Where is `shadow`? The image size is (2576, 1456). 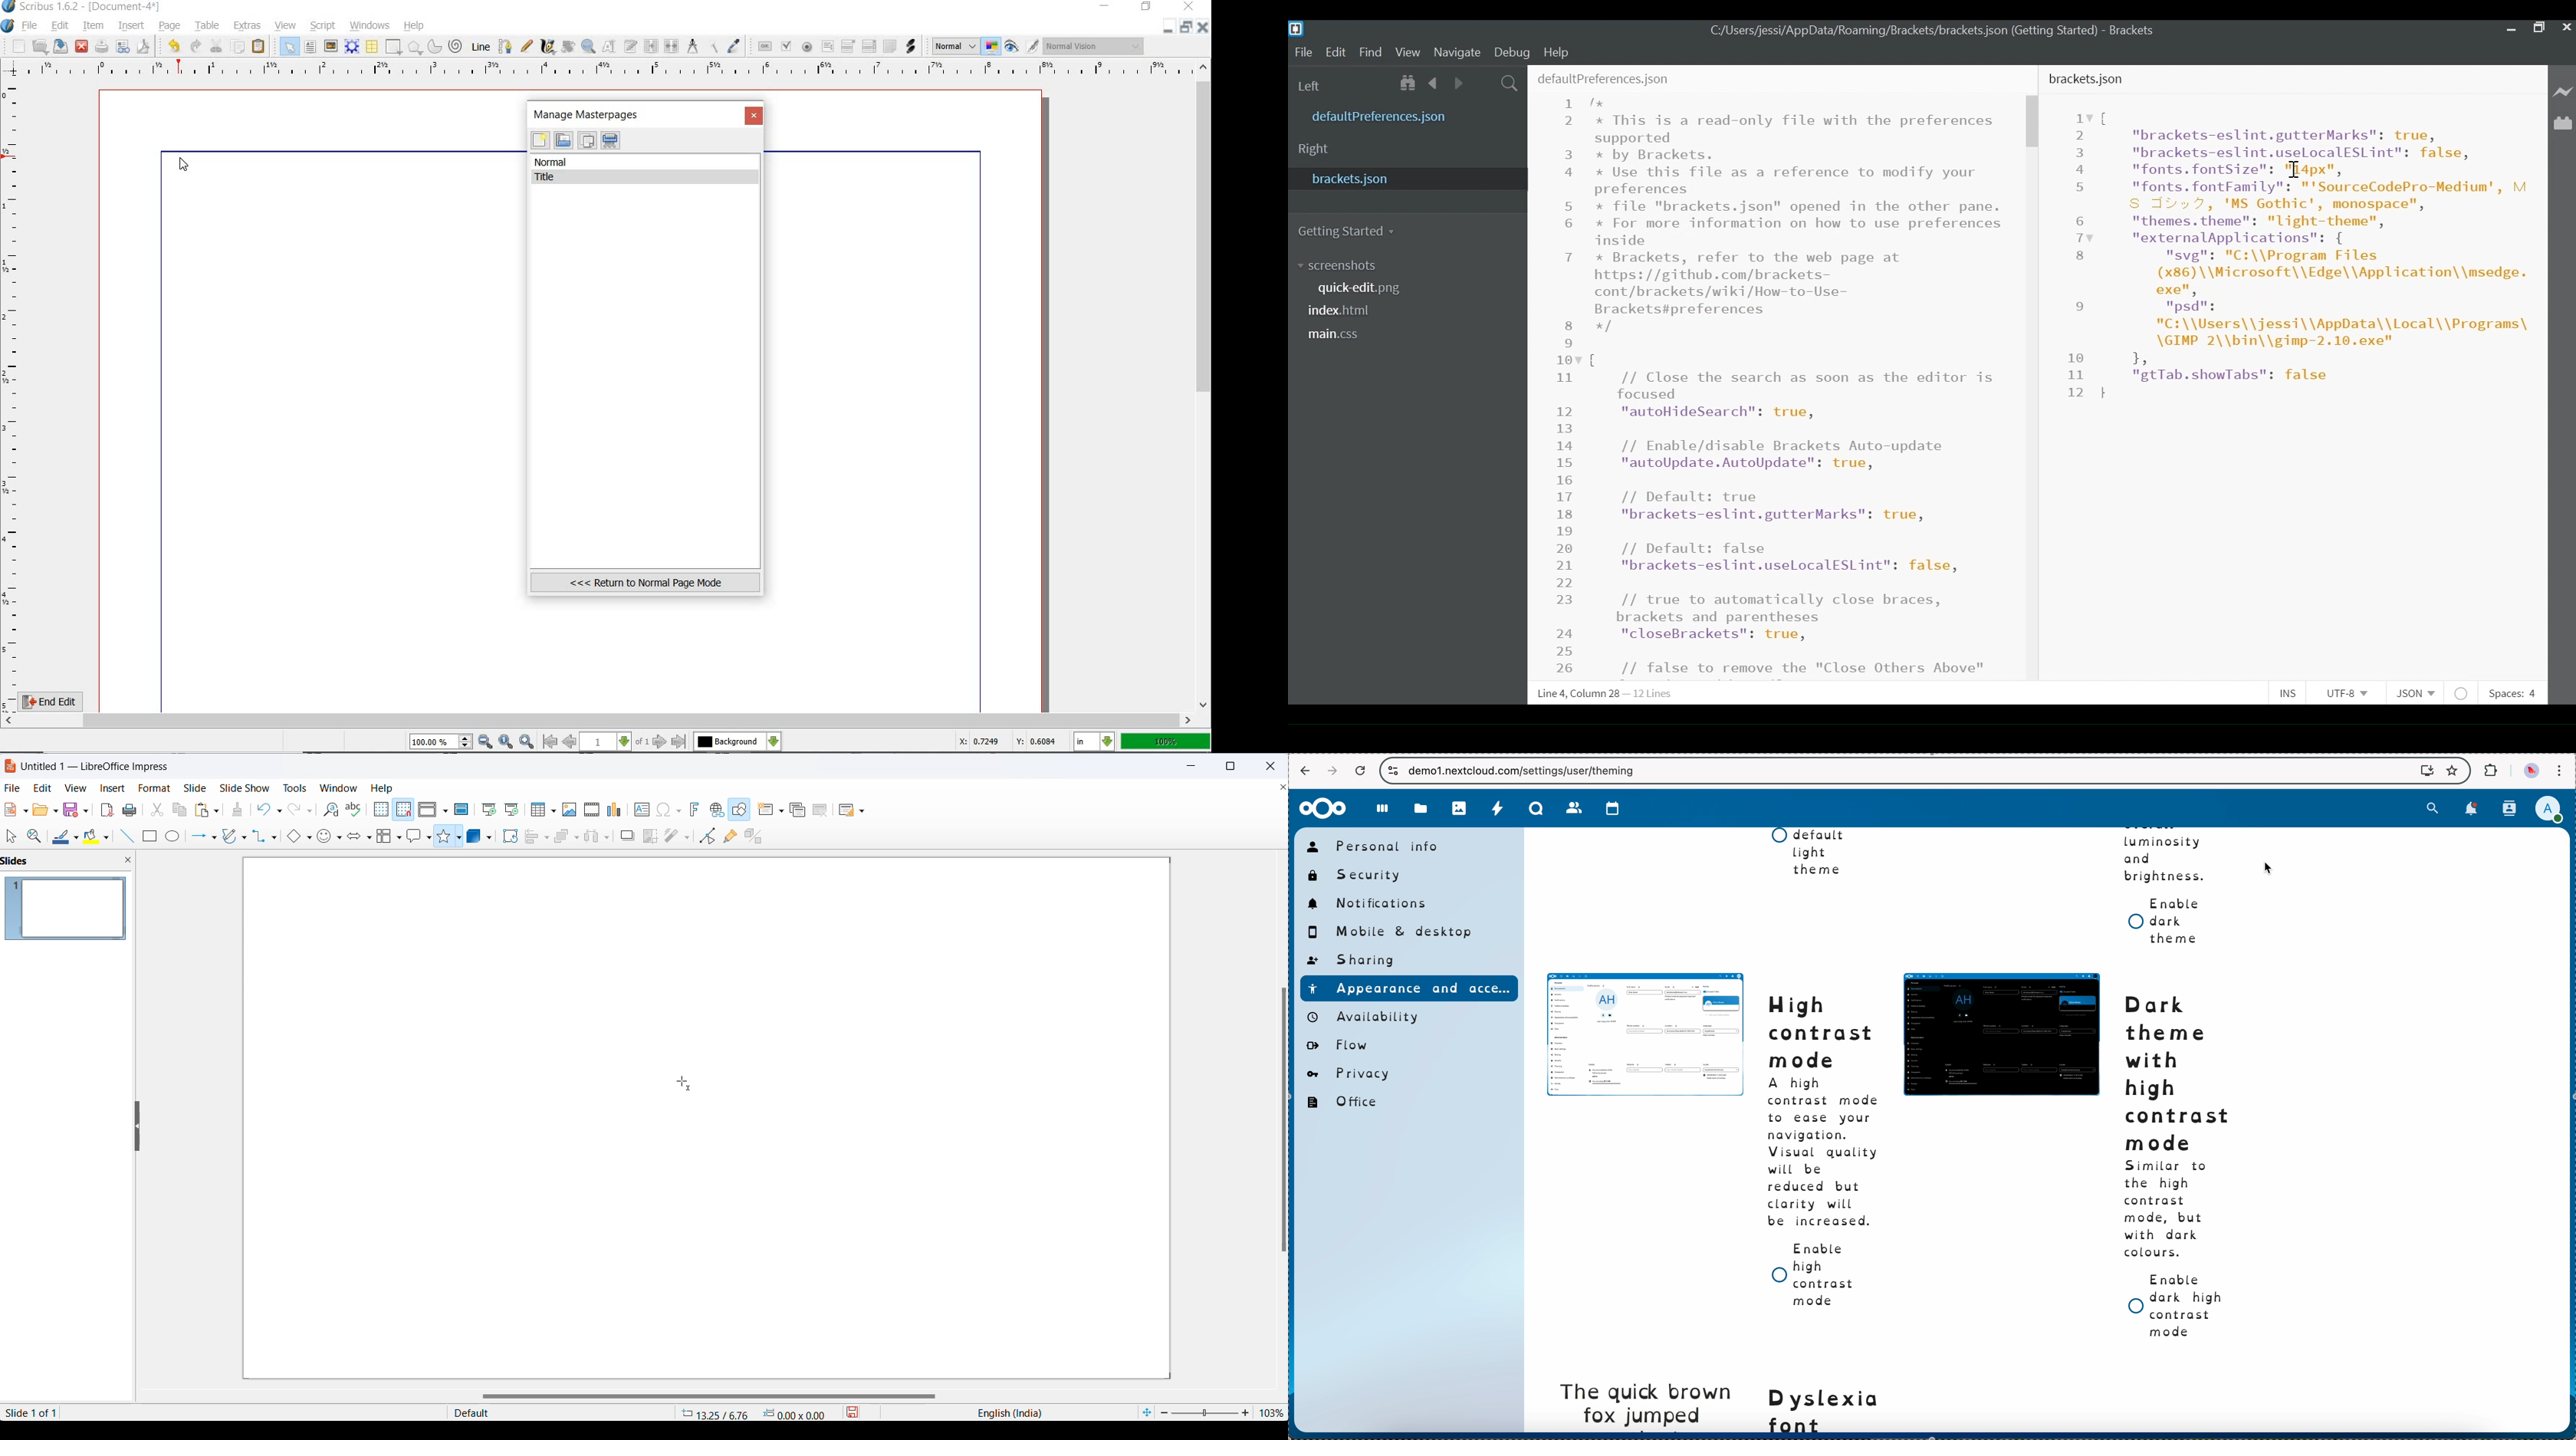 shadow is located at coordinates (628, 837).